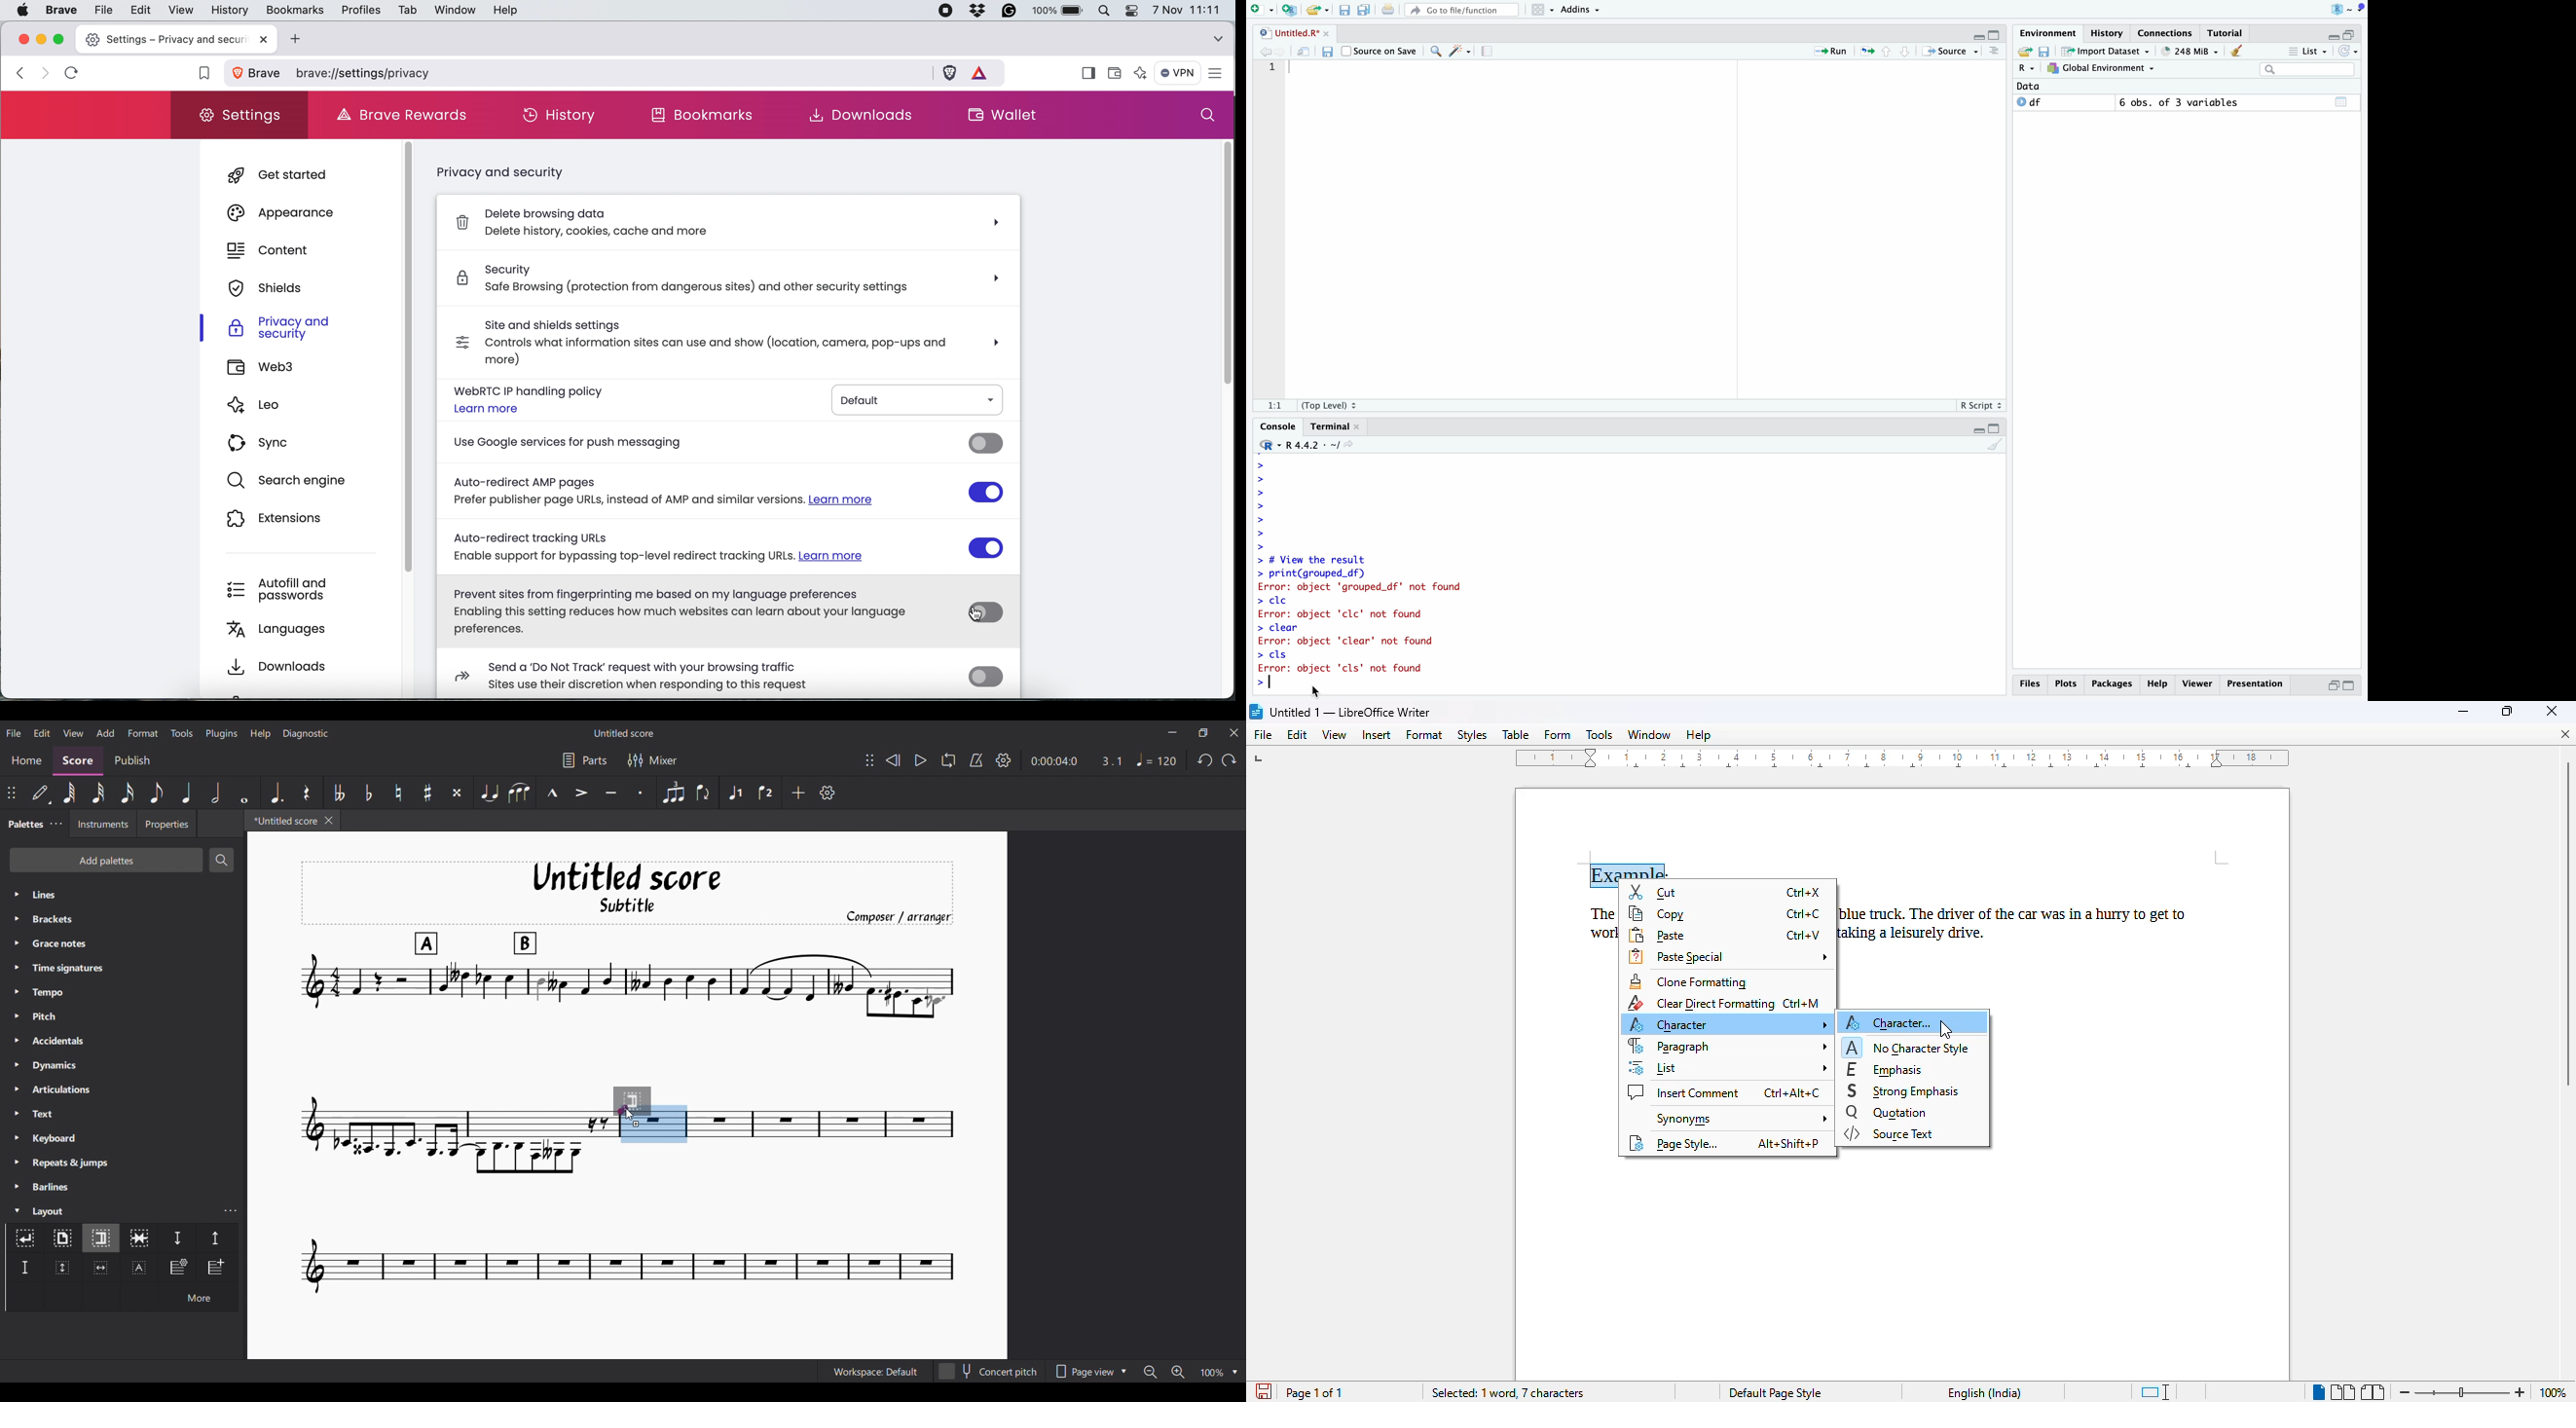  Describe the element at coordinates (2405, 1392) in the screenshot. I see `zoom out` at that location.